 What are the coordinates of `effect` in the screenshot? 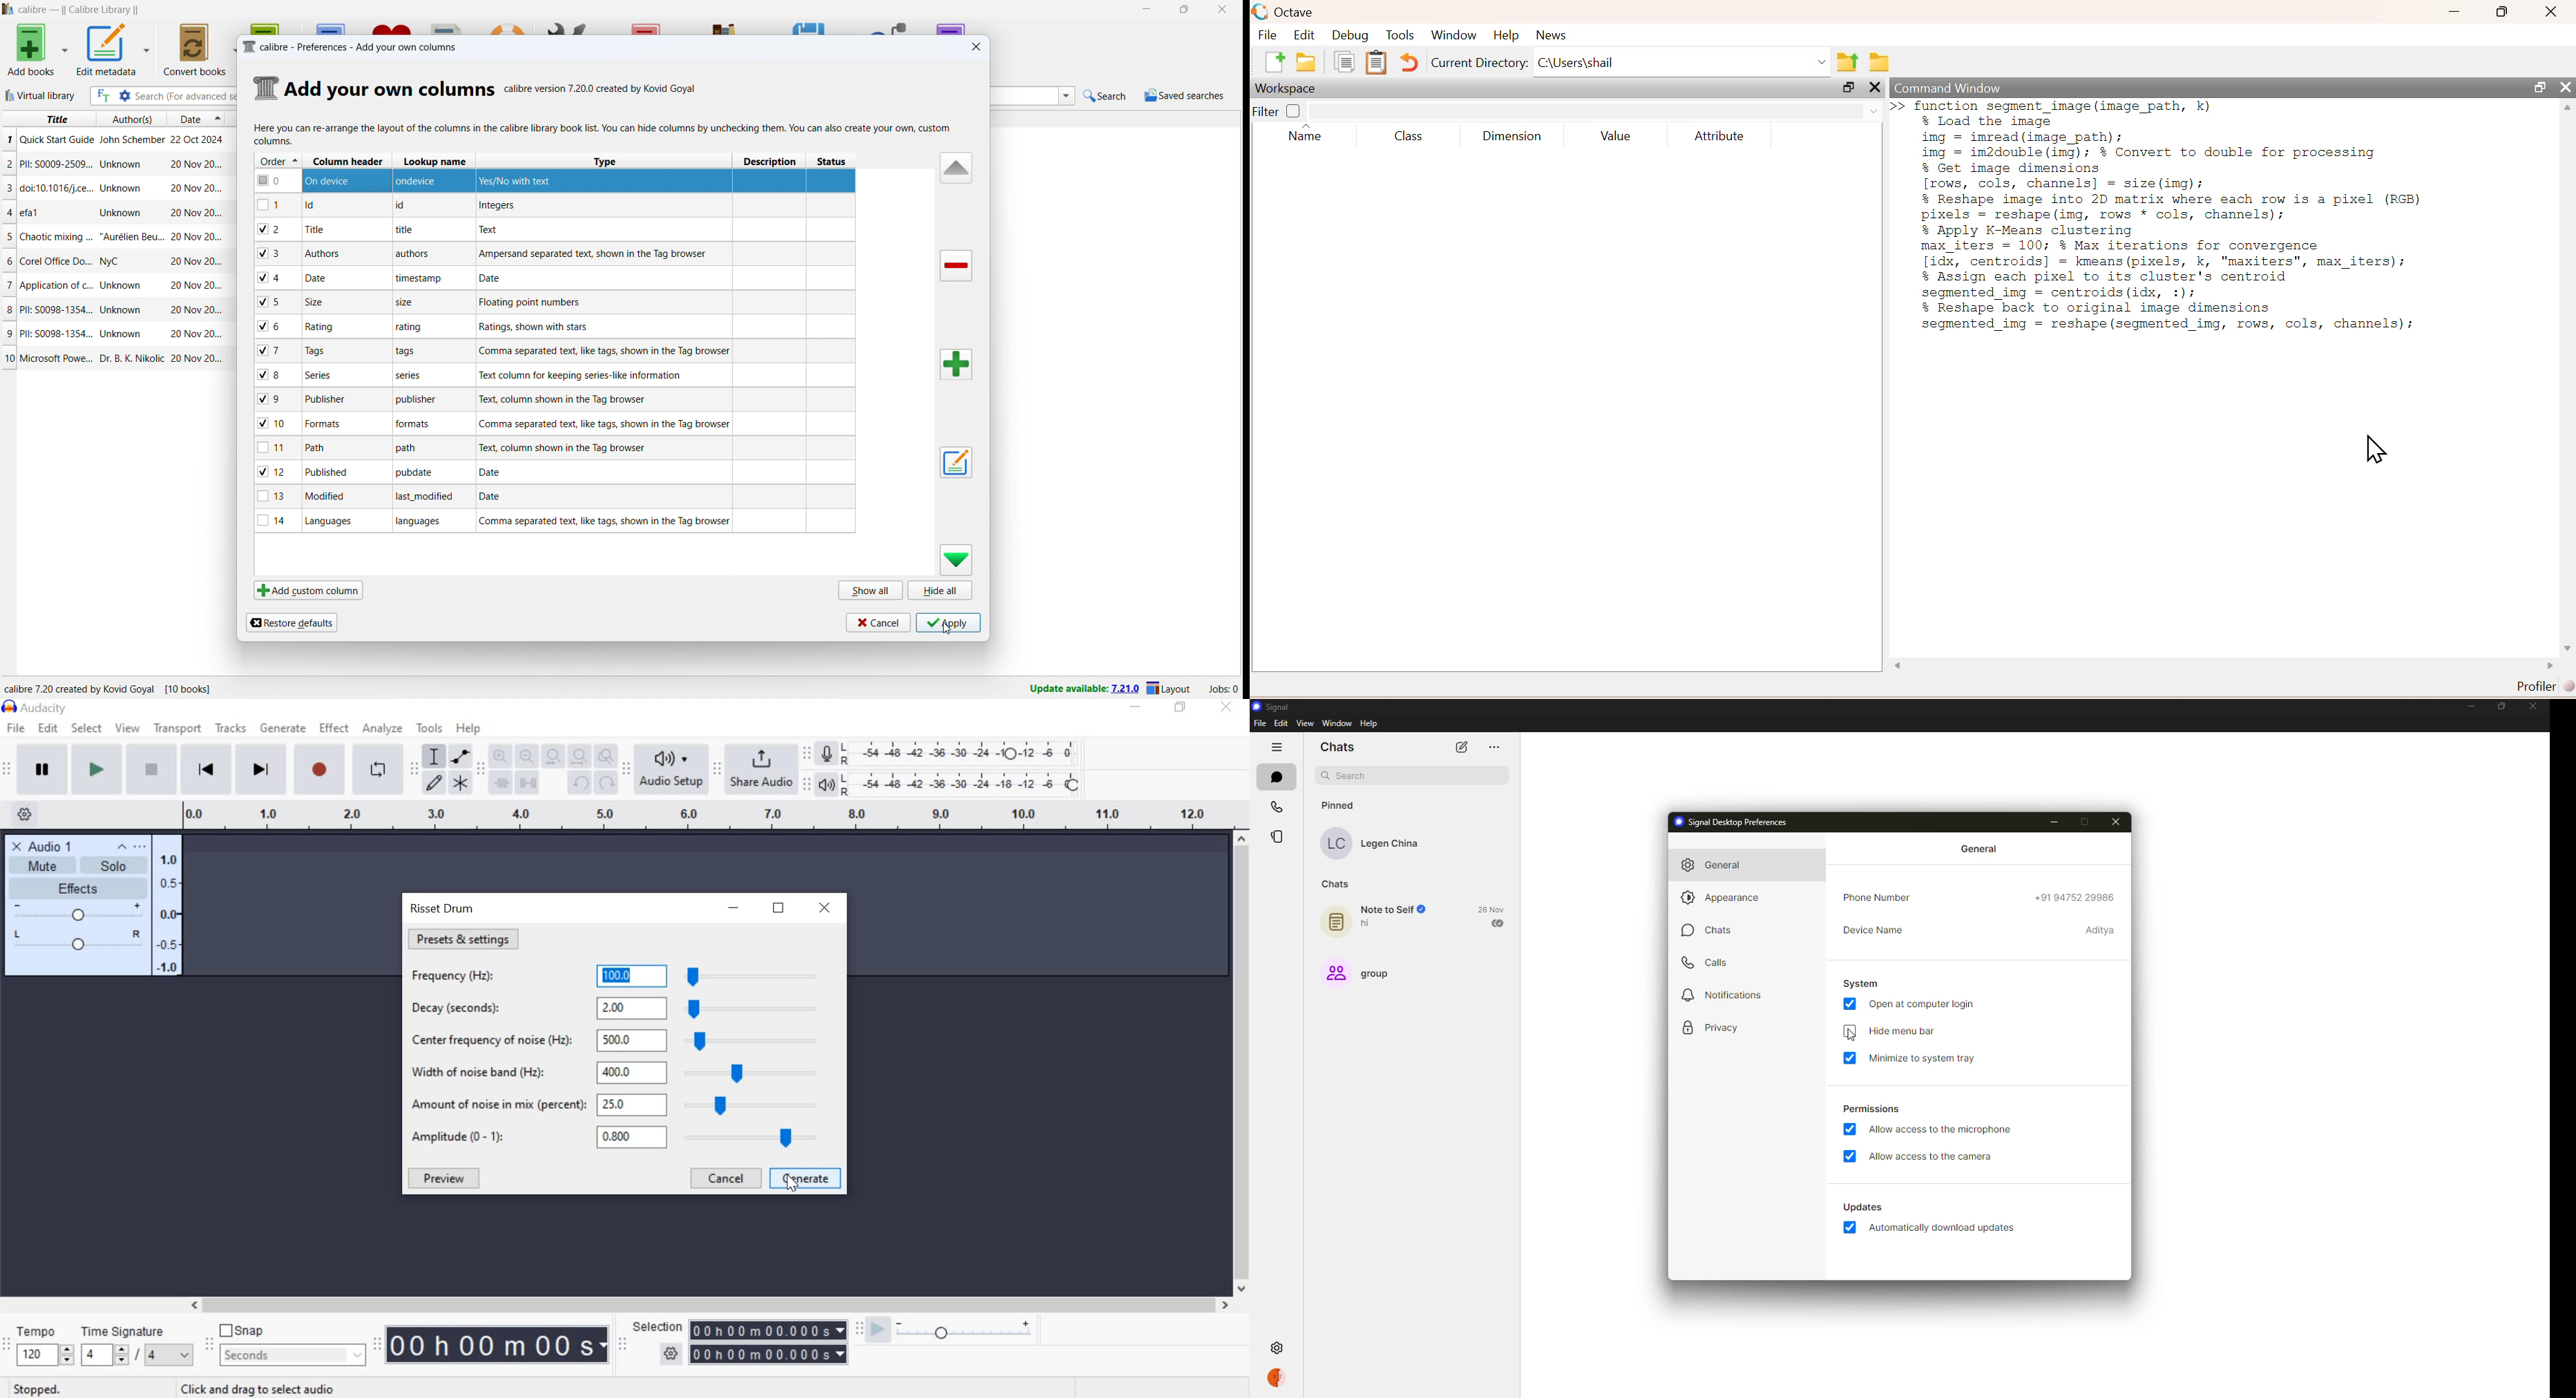 It's located at (81, 888).